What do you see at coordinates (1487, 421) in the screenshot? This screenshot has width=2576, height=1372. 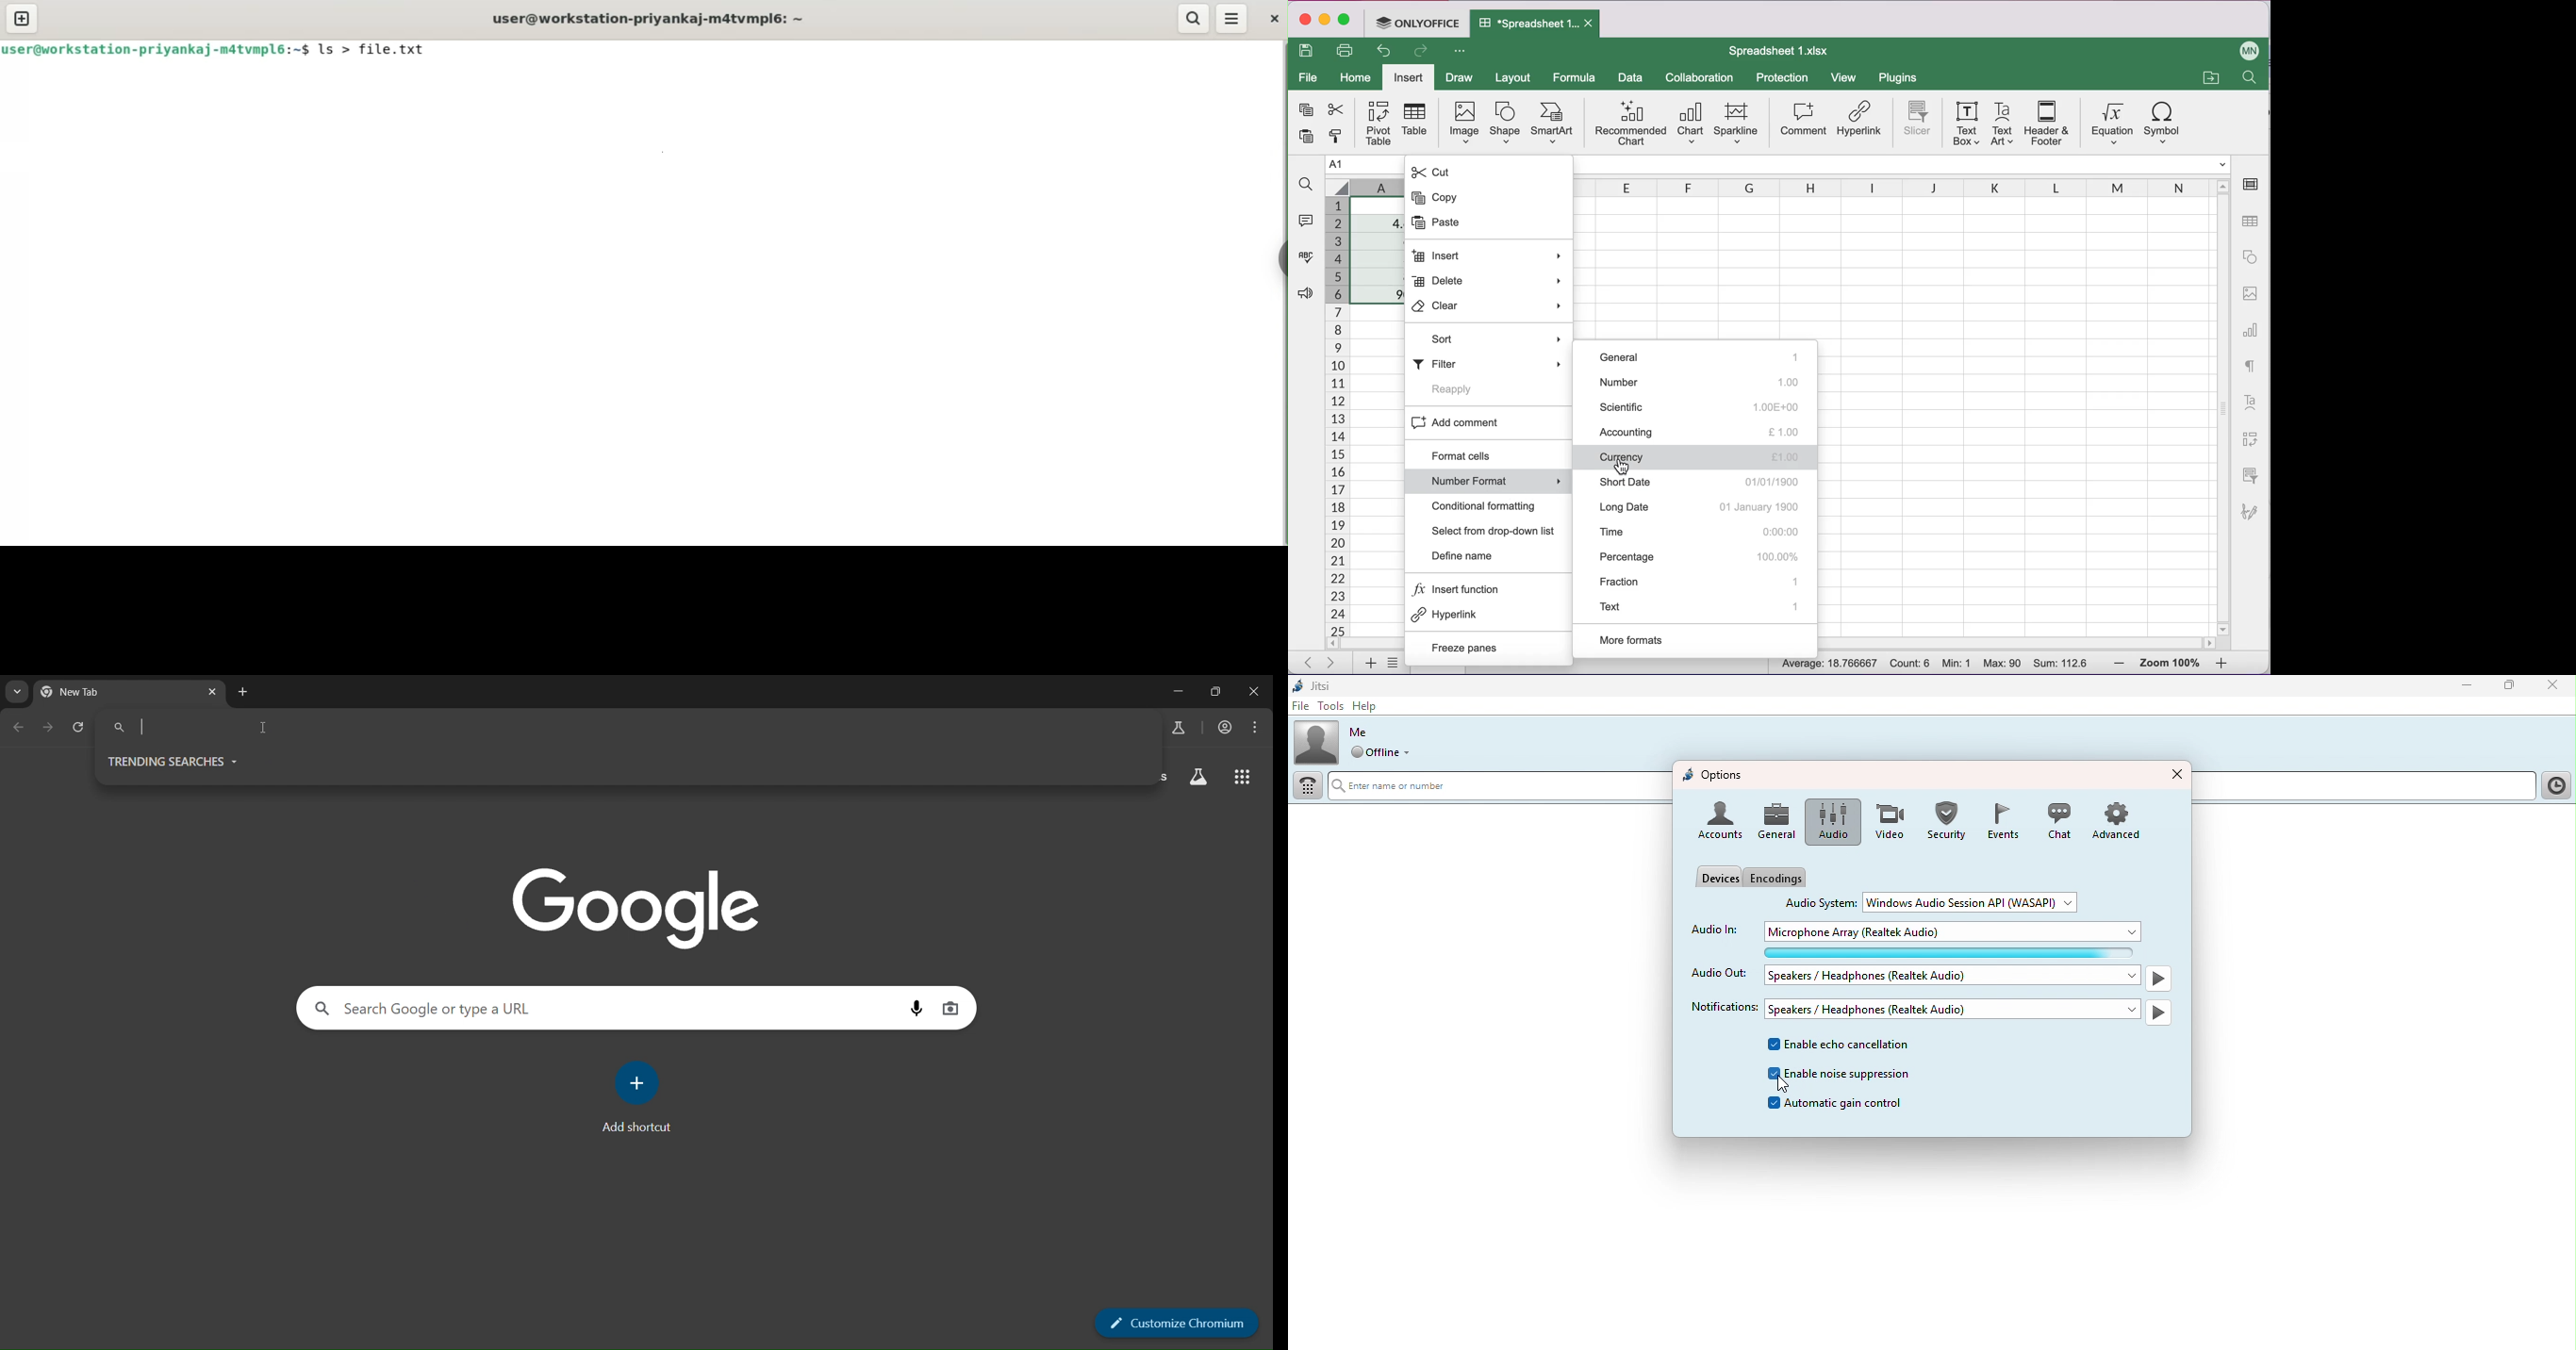 I see `Add comment` at bounding box center [1487, 421].